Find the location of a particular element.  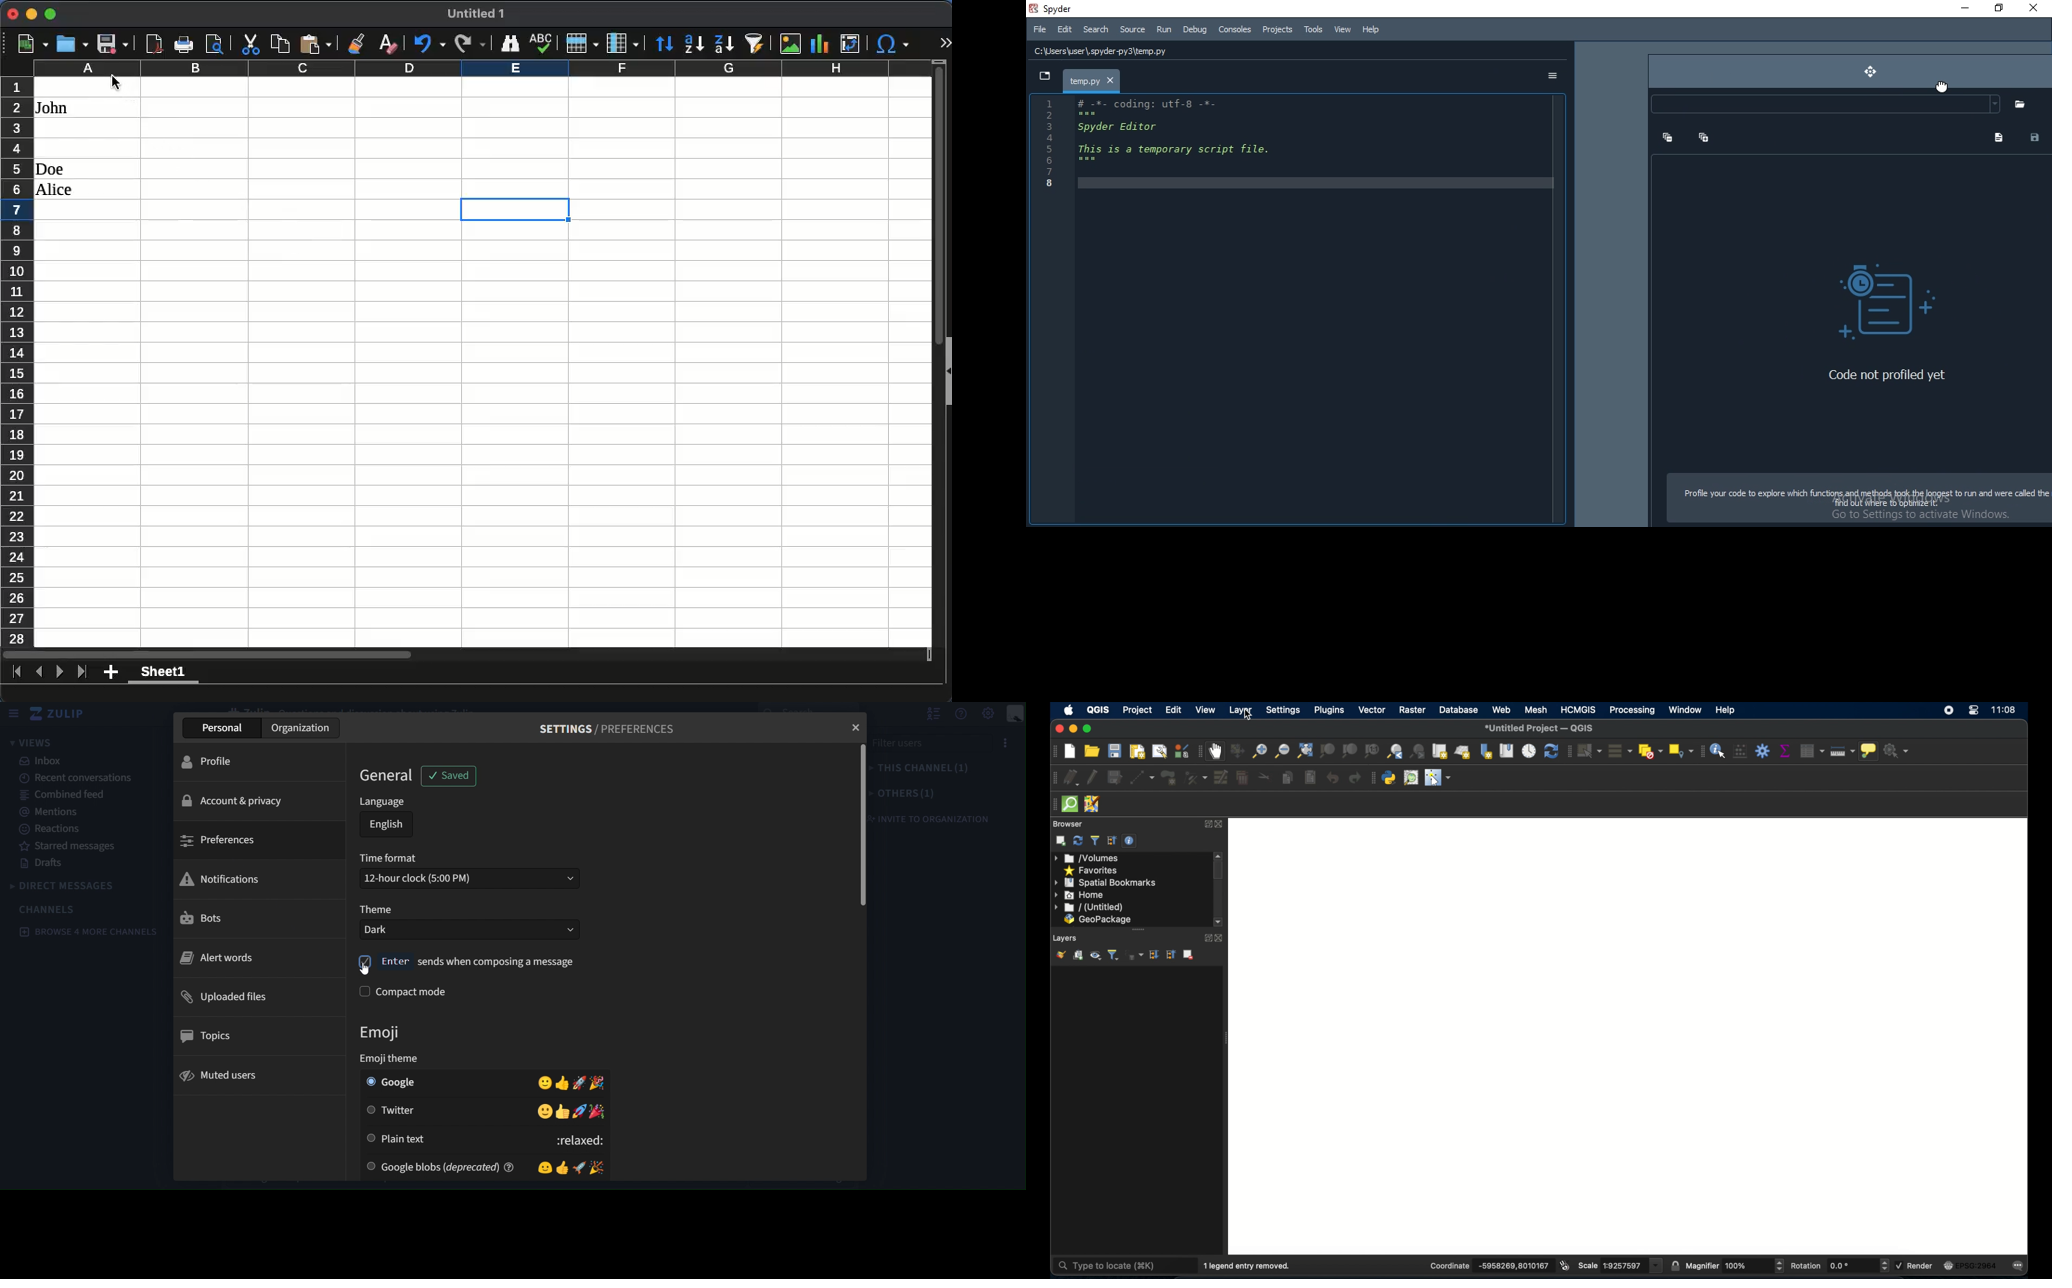

preferences is located at coordinates (257, 841).